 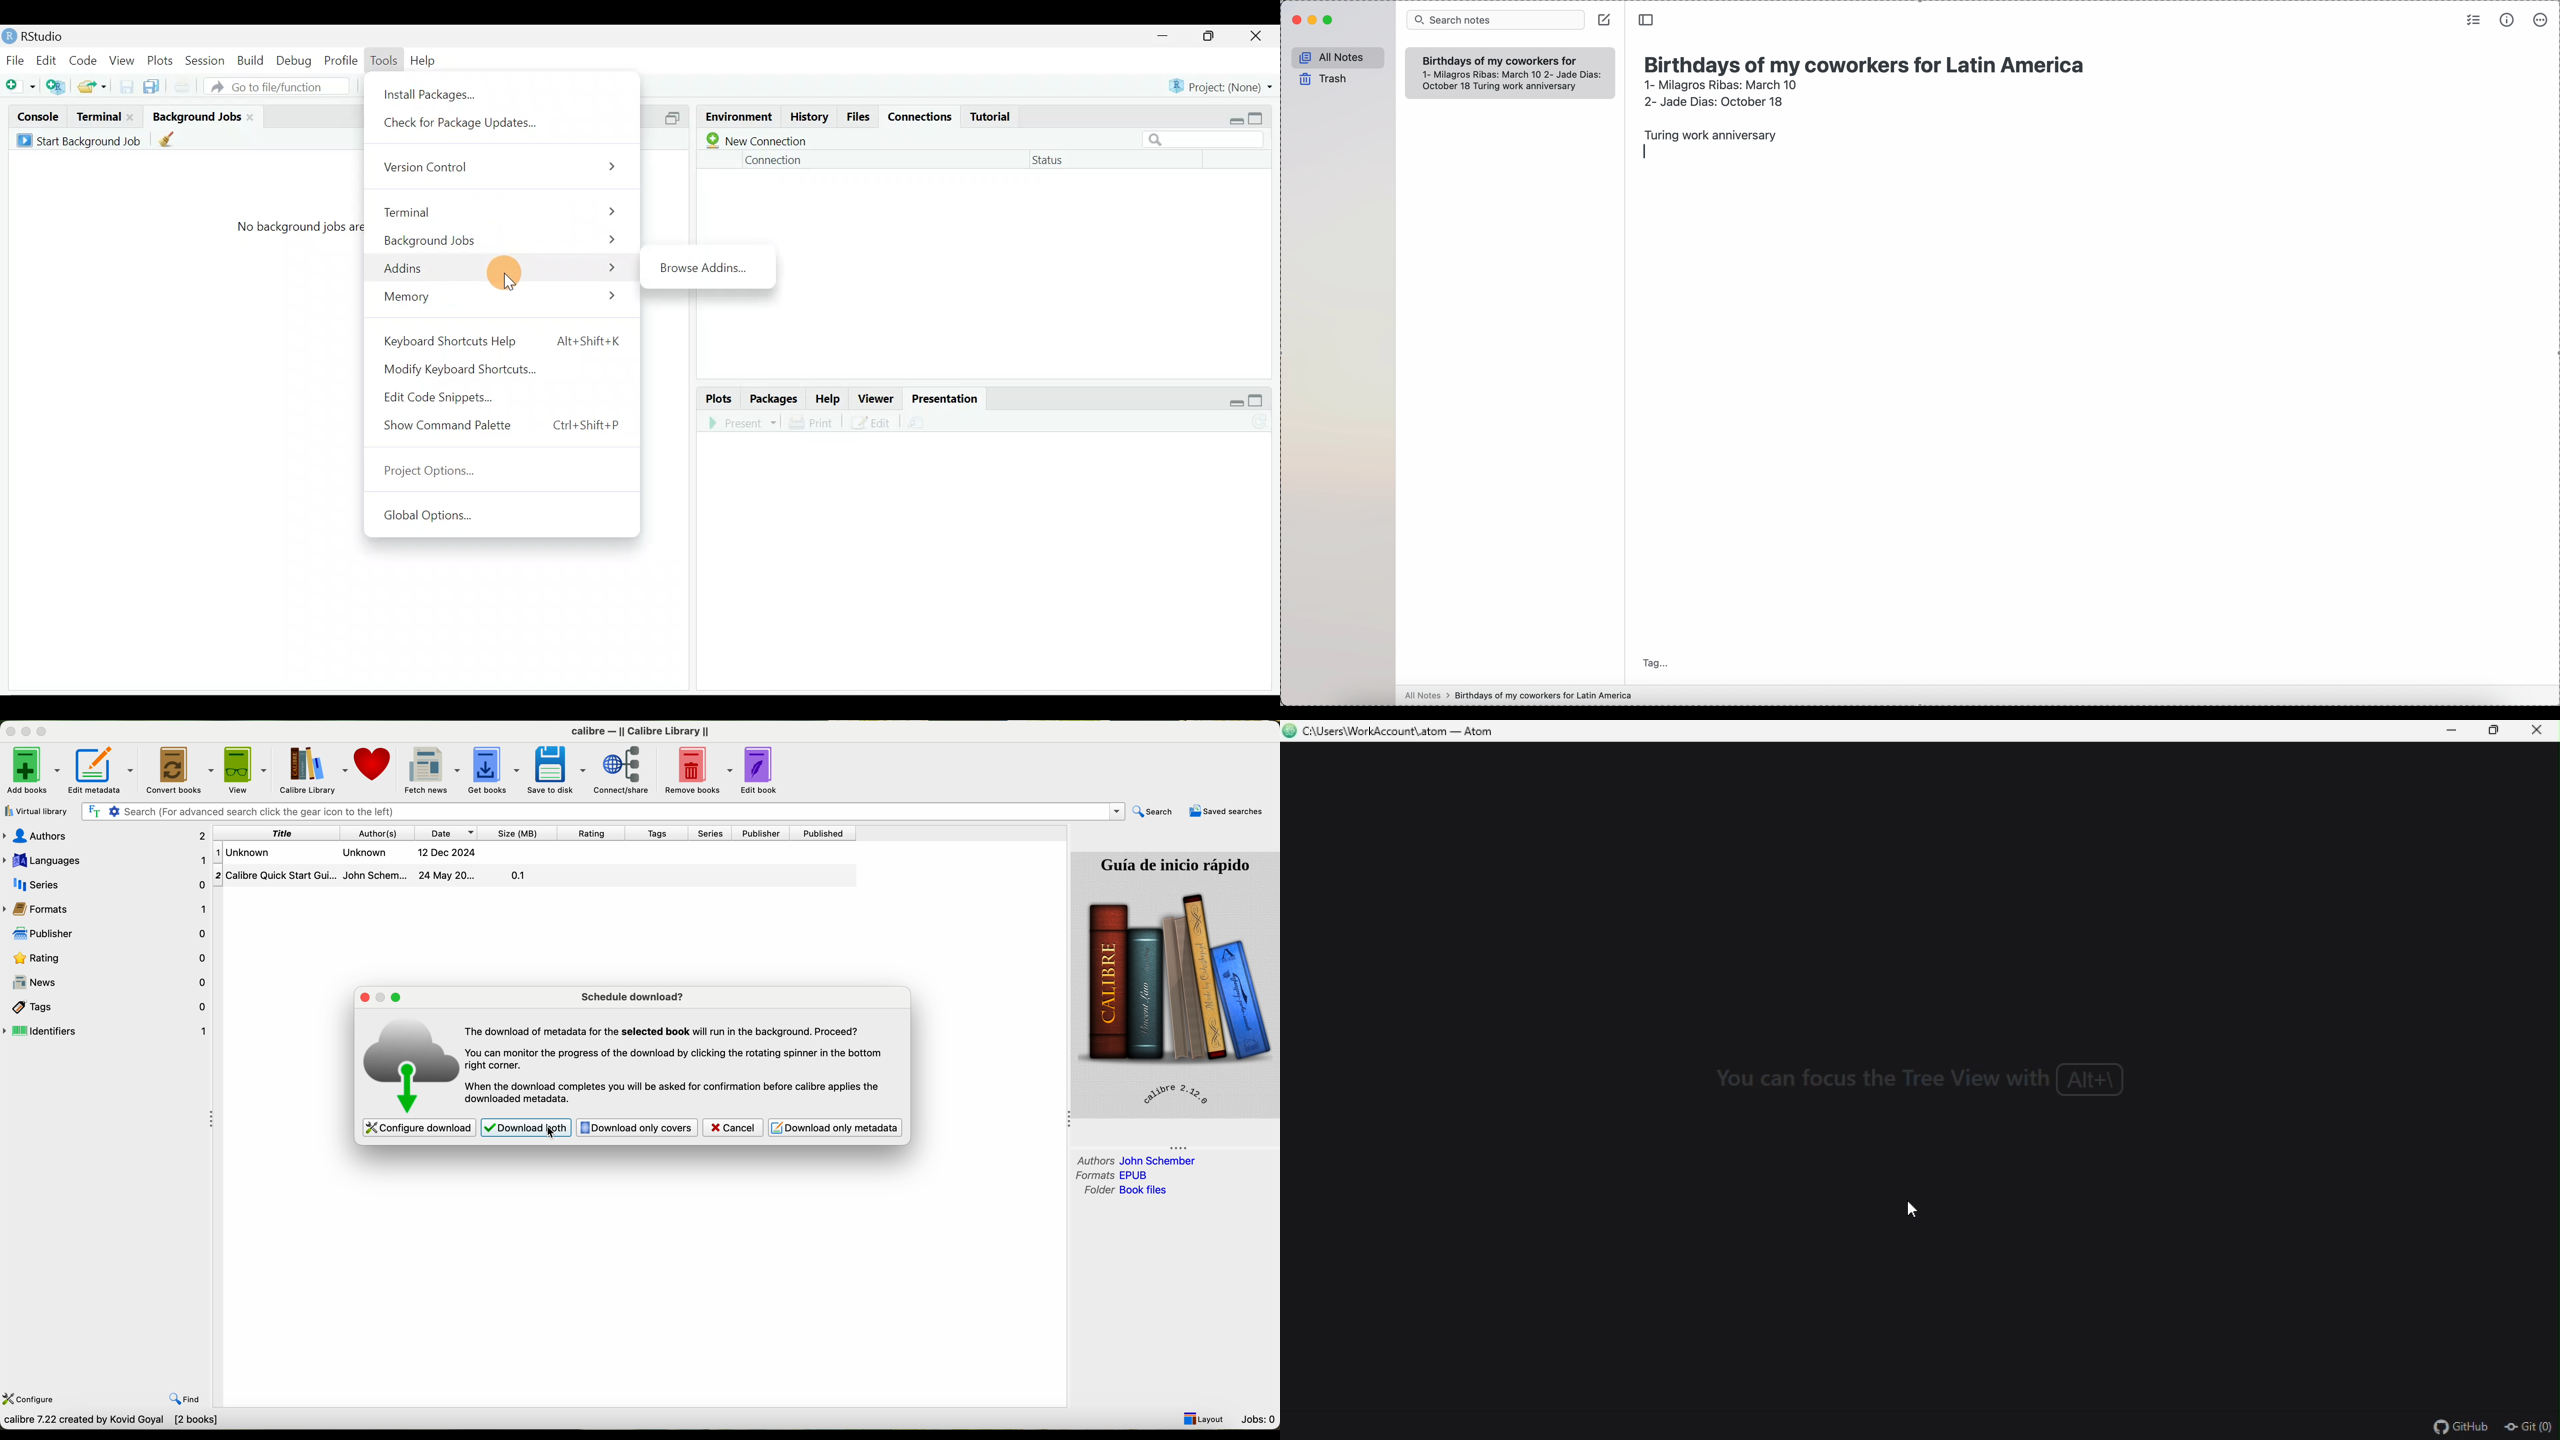 What do you see at coordinates (447, 397) in the screenshot?
I see `Edit Code Snippets...` at bounding box center [447, 397].